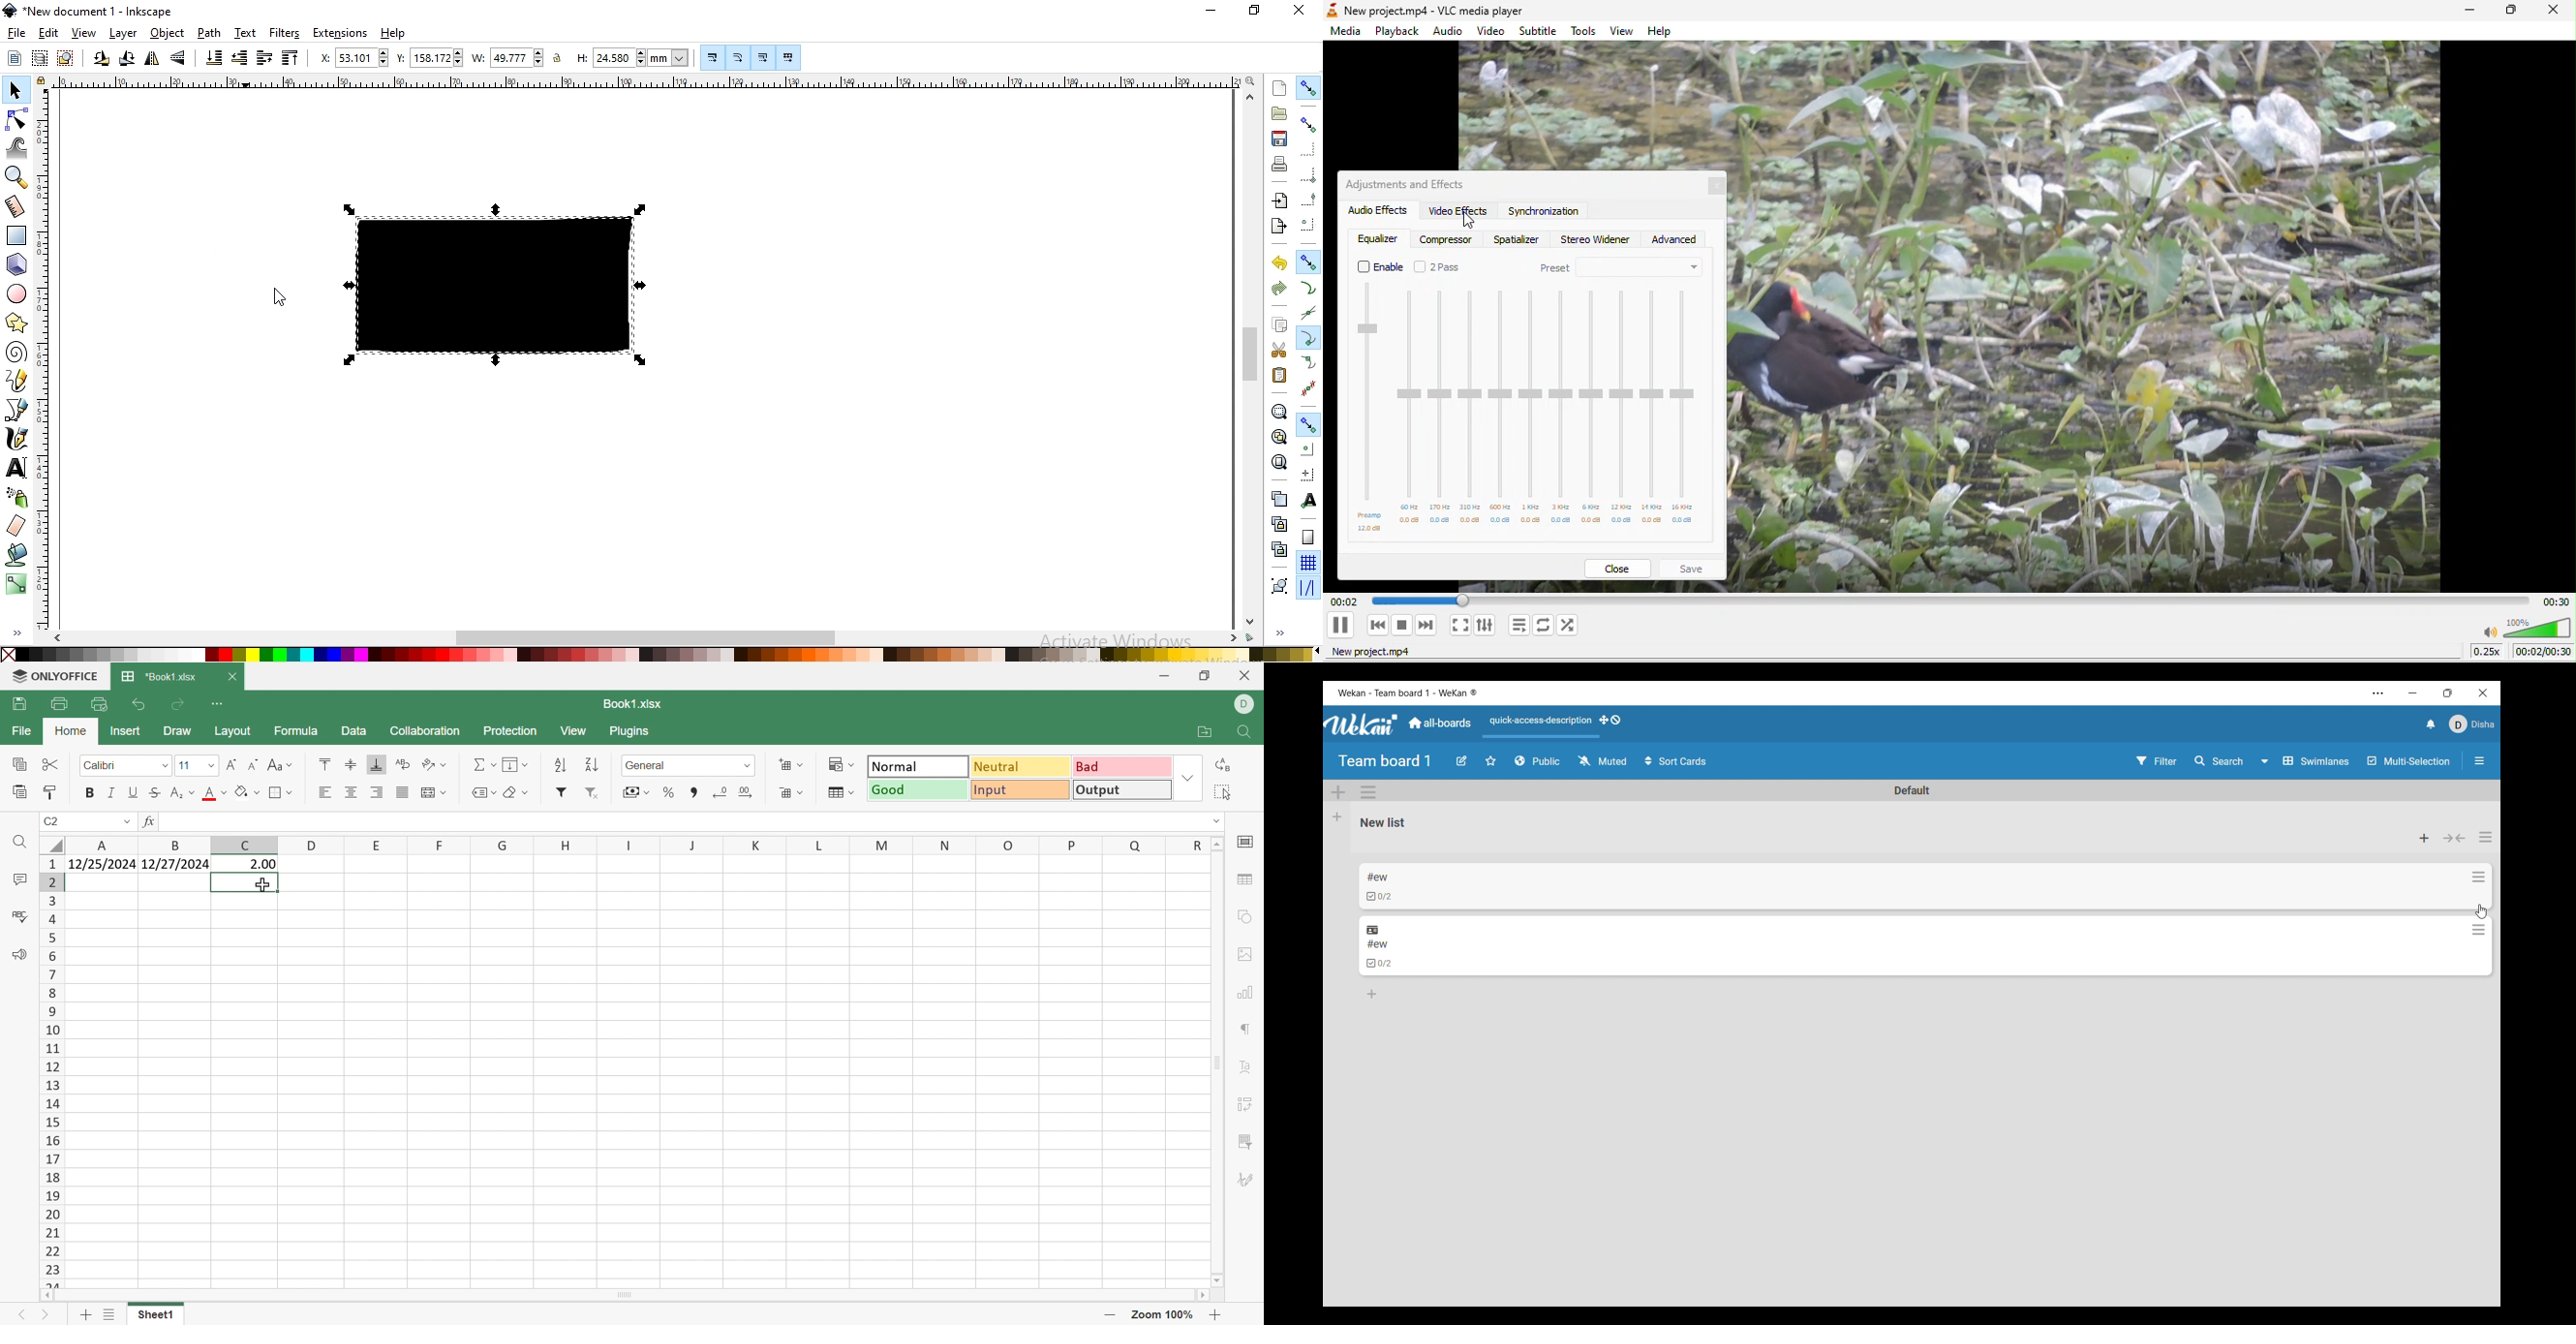 The image size is (2576, 1344). I want to click on scrollbar, so click(1250, 355).